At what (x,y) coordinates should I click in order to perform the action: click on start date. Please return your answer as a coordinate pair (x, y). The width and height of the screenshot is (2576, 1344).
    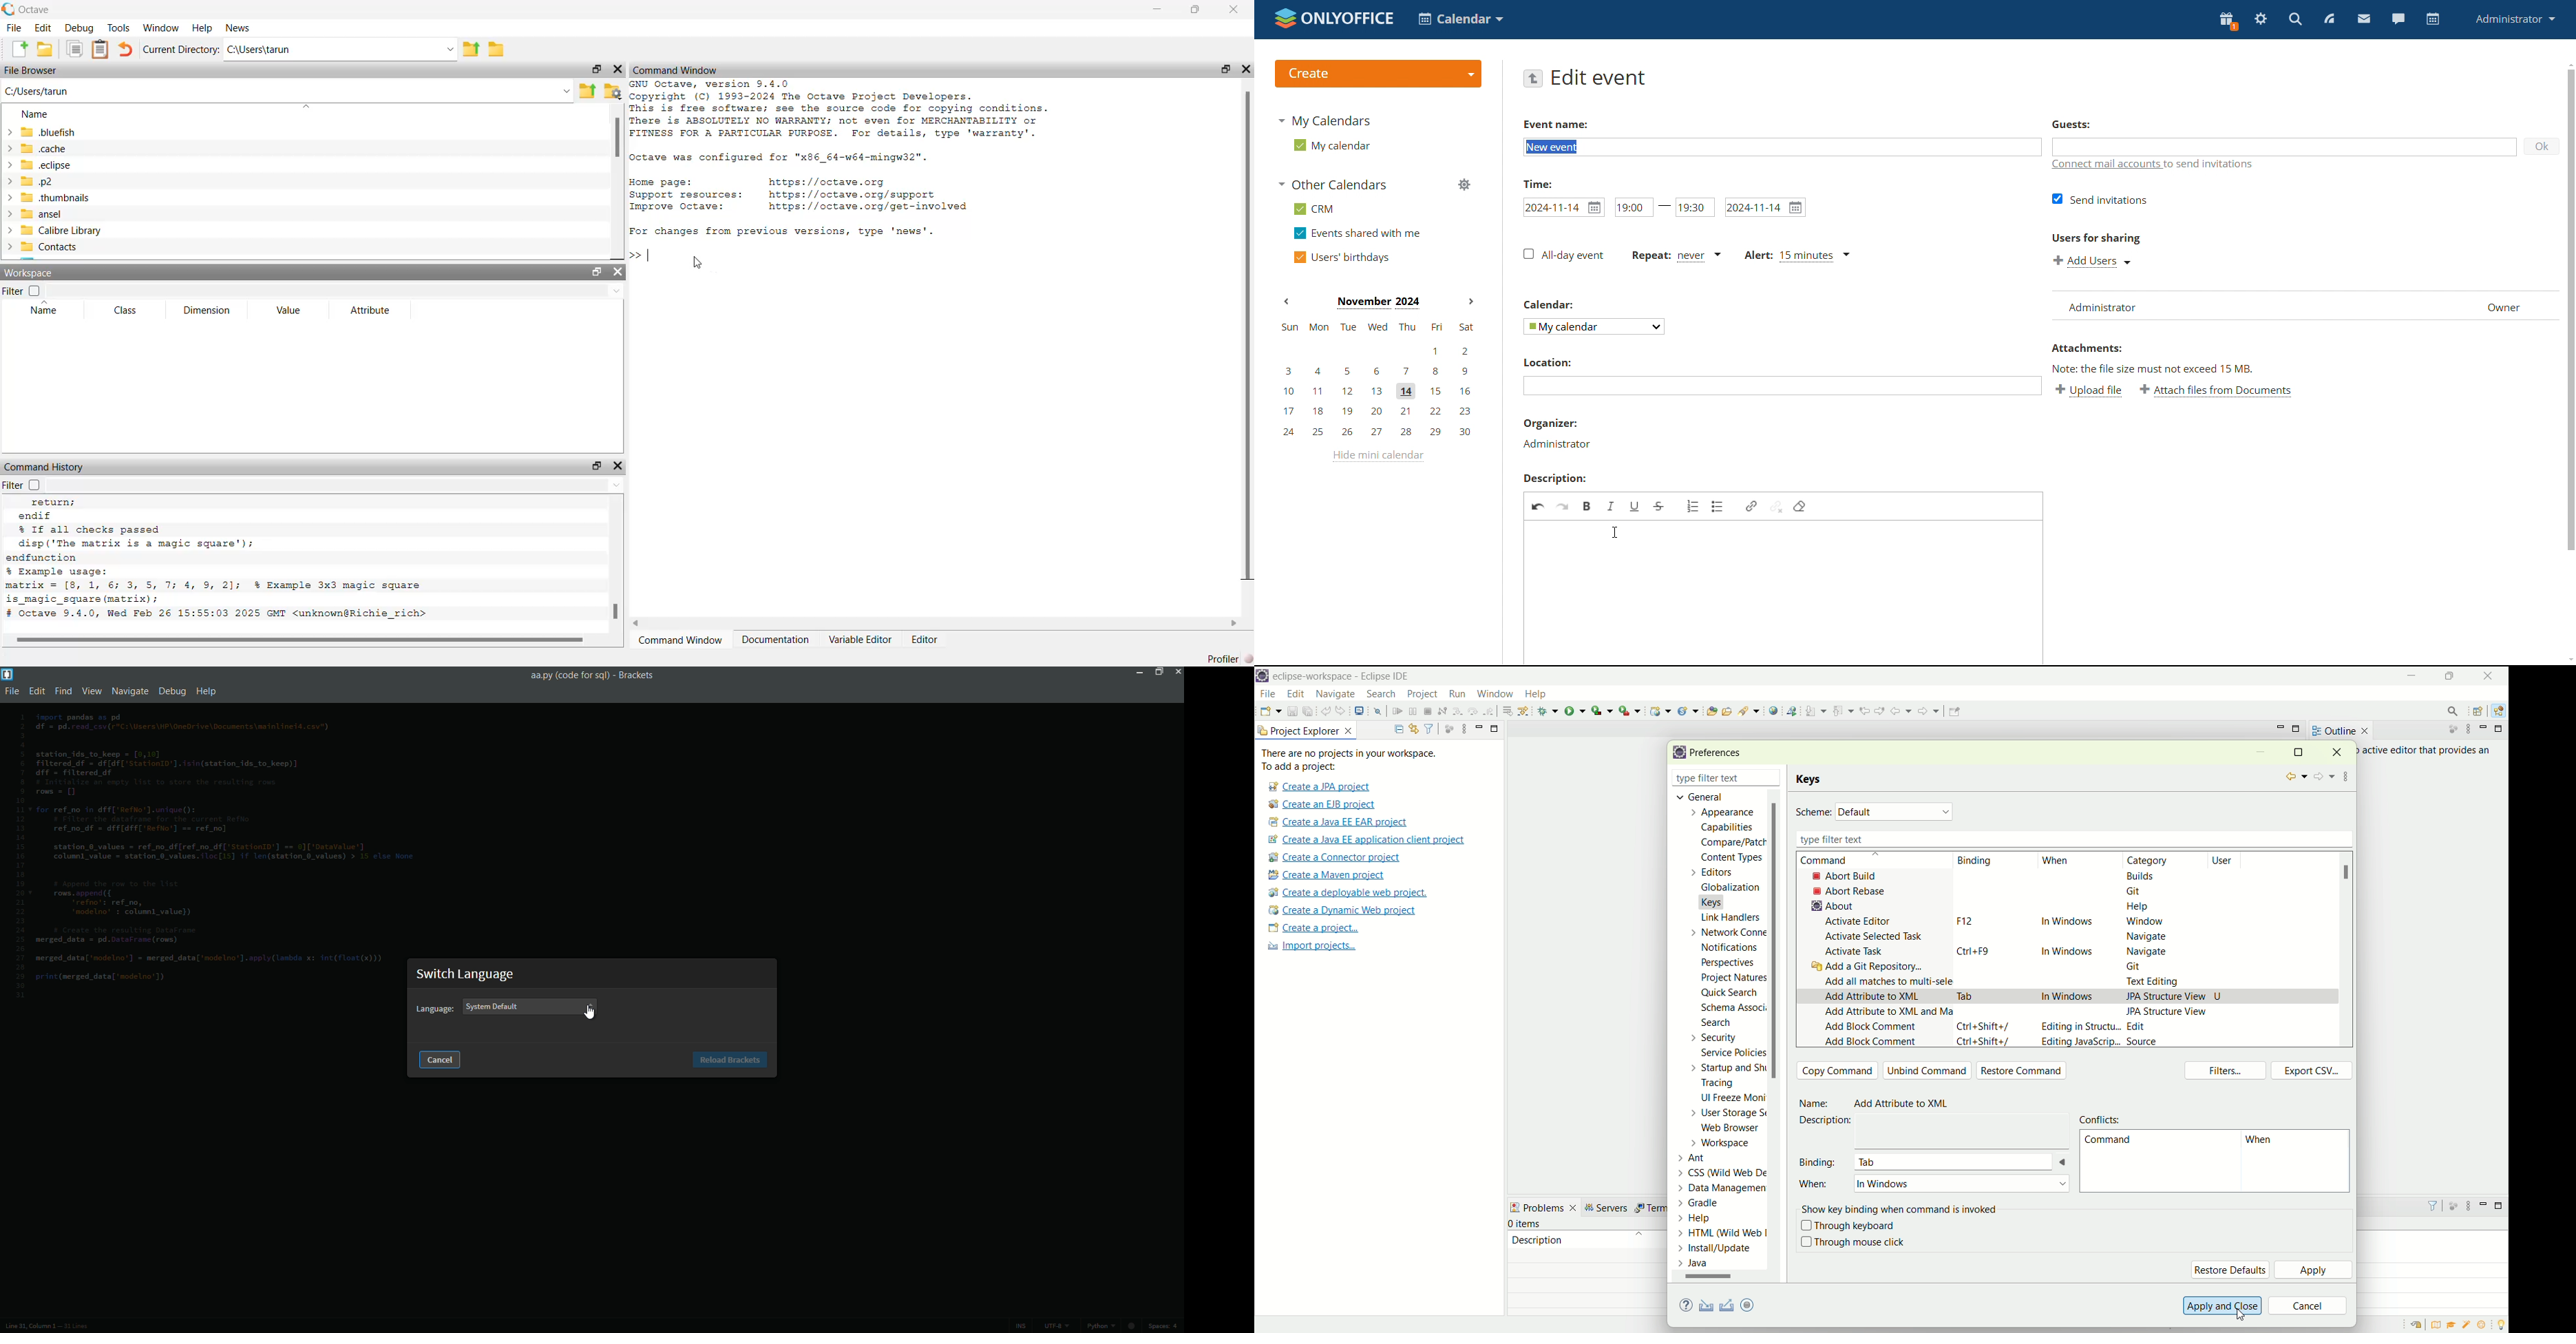
    Looking at the image, I should click on (1563, 207).